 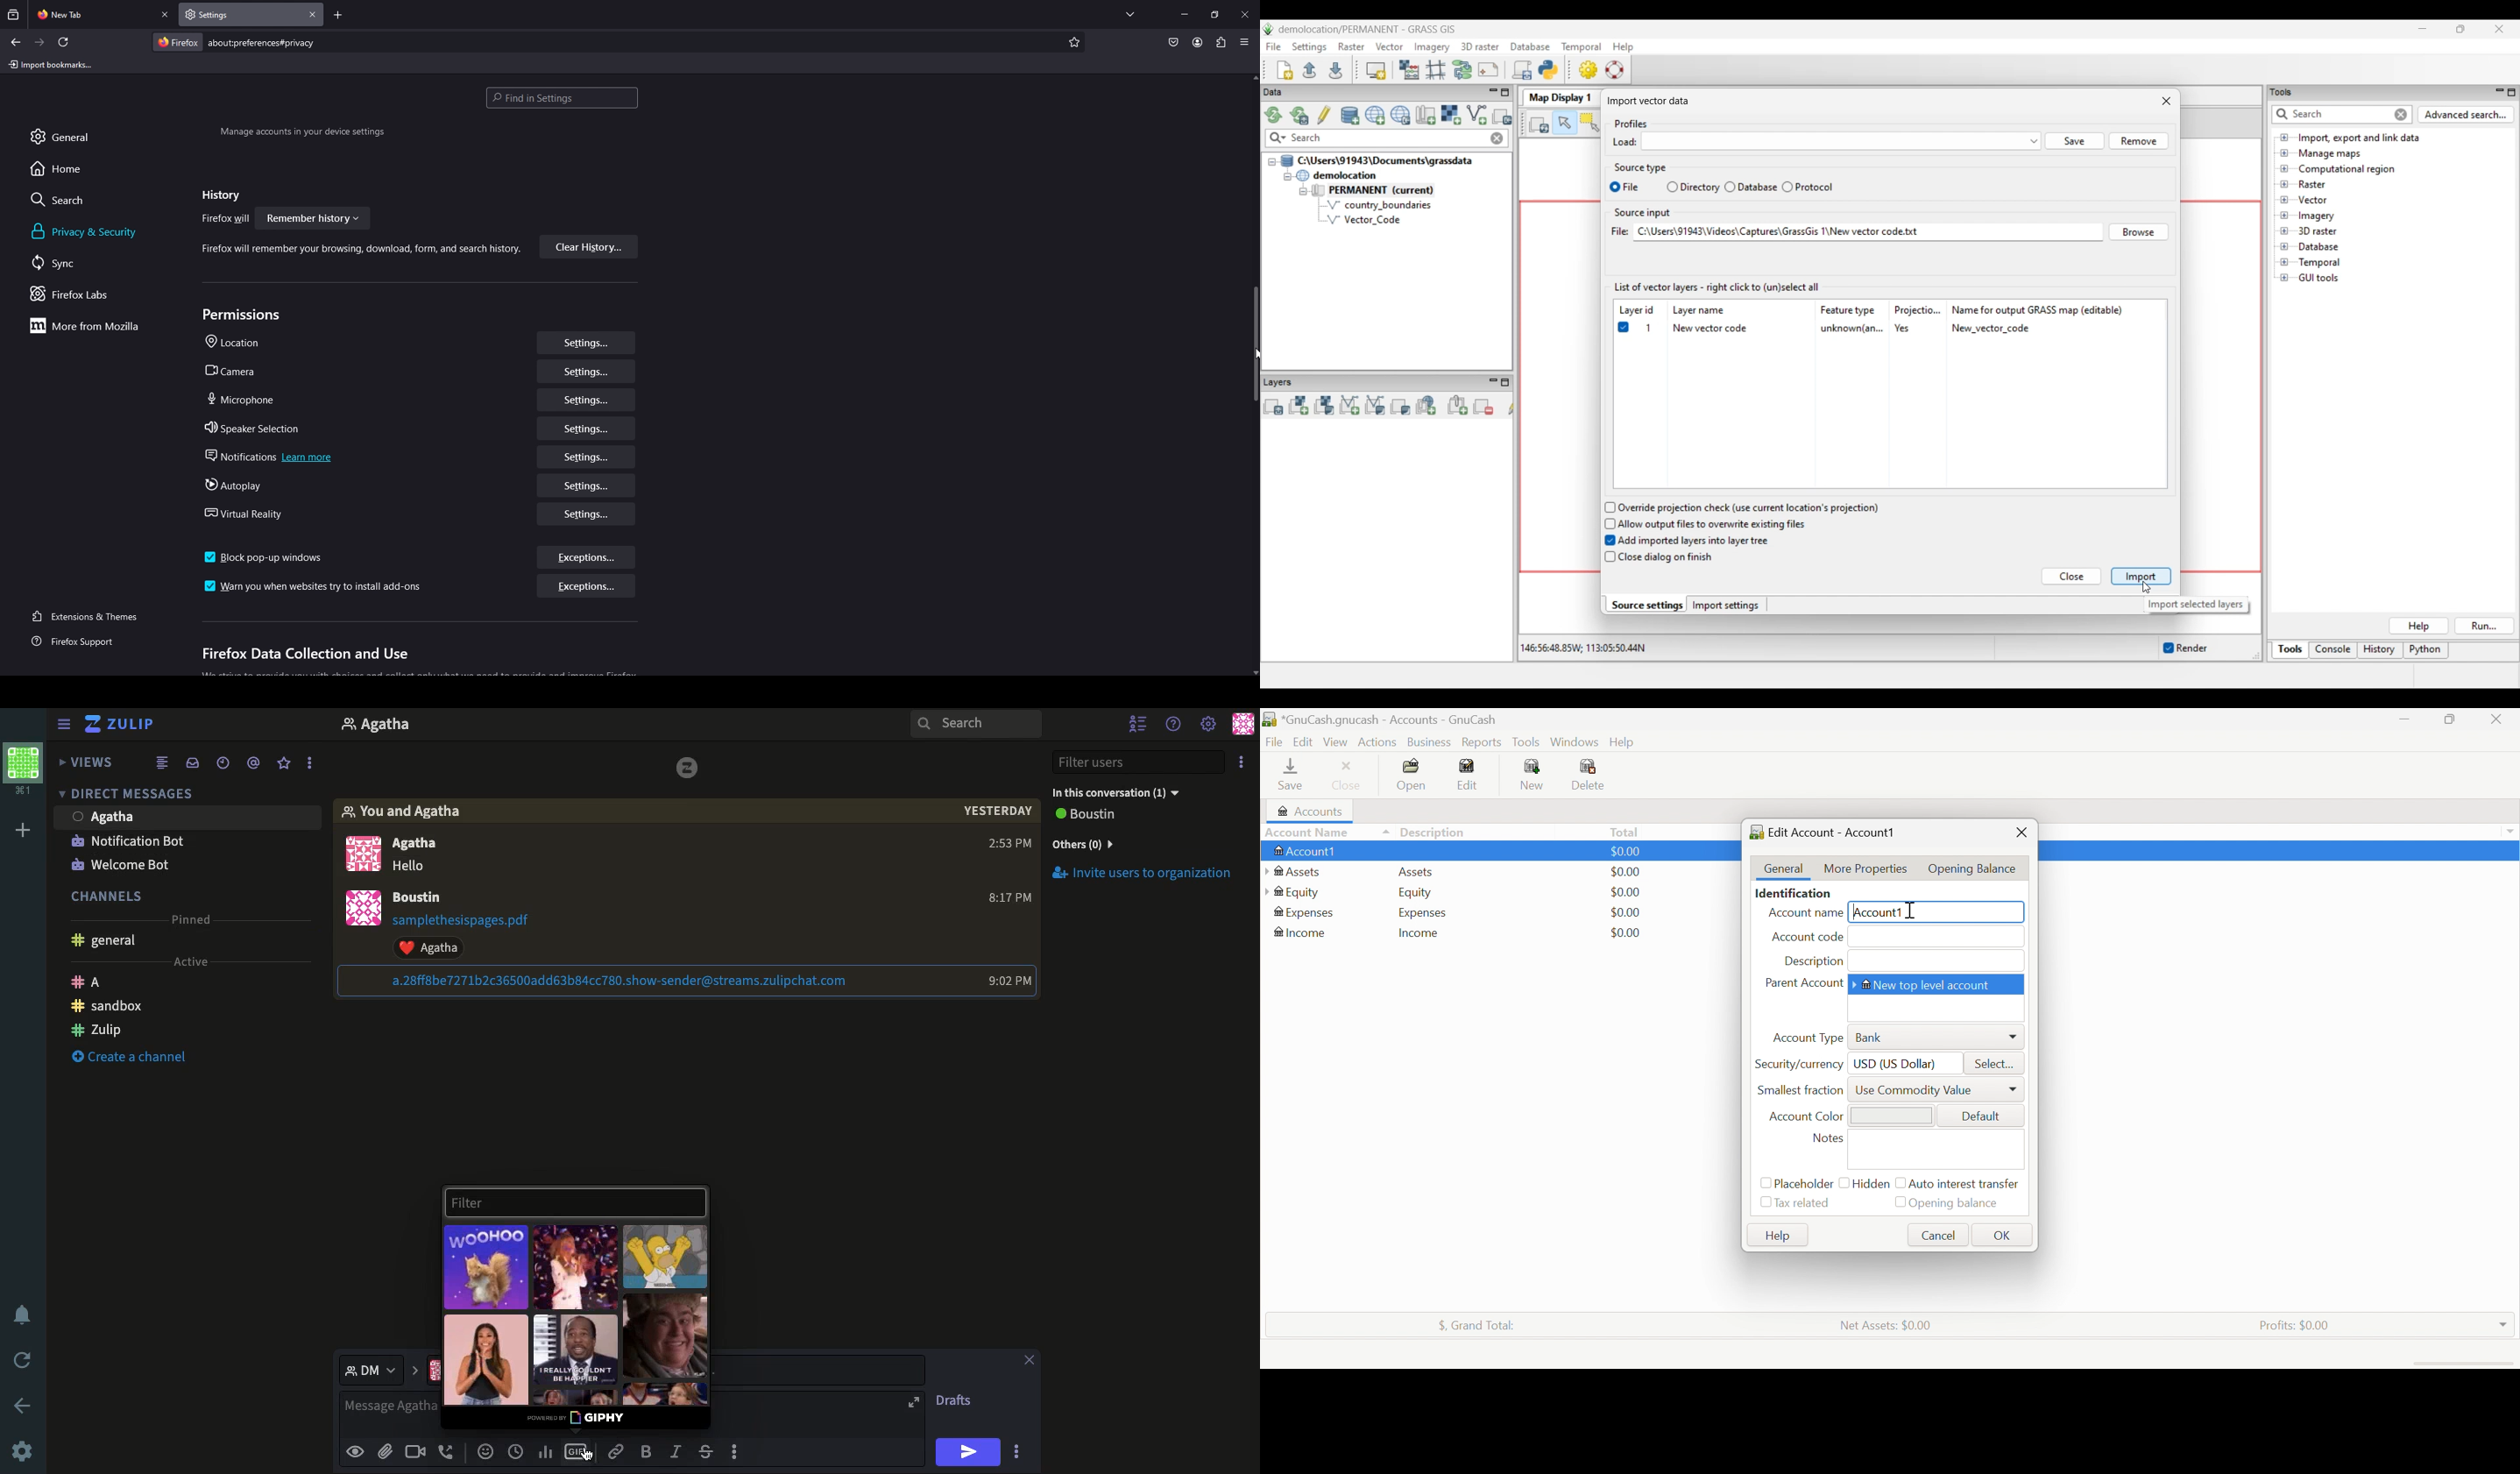 What do you see at coordinates (577, 1267) in the screenshot?
I see `GIF` at bounding box center [577, 1267].